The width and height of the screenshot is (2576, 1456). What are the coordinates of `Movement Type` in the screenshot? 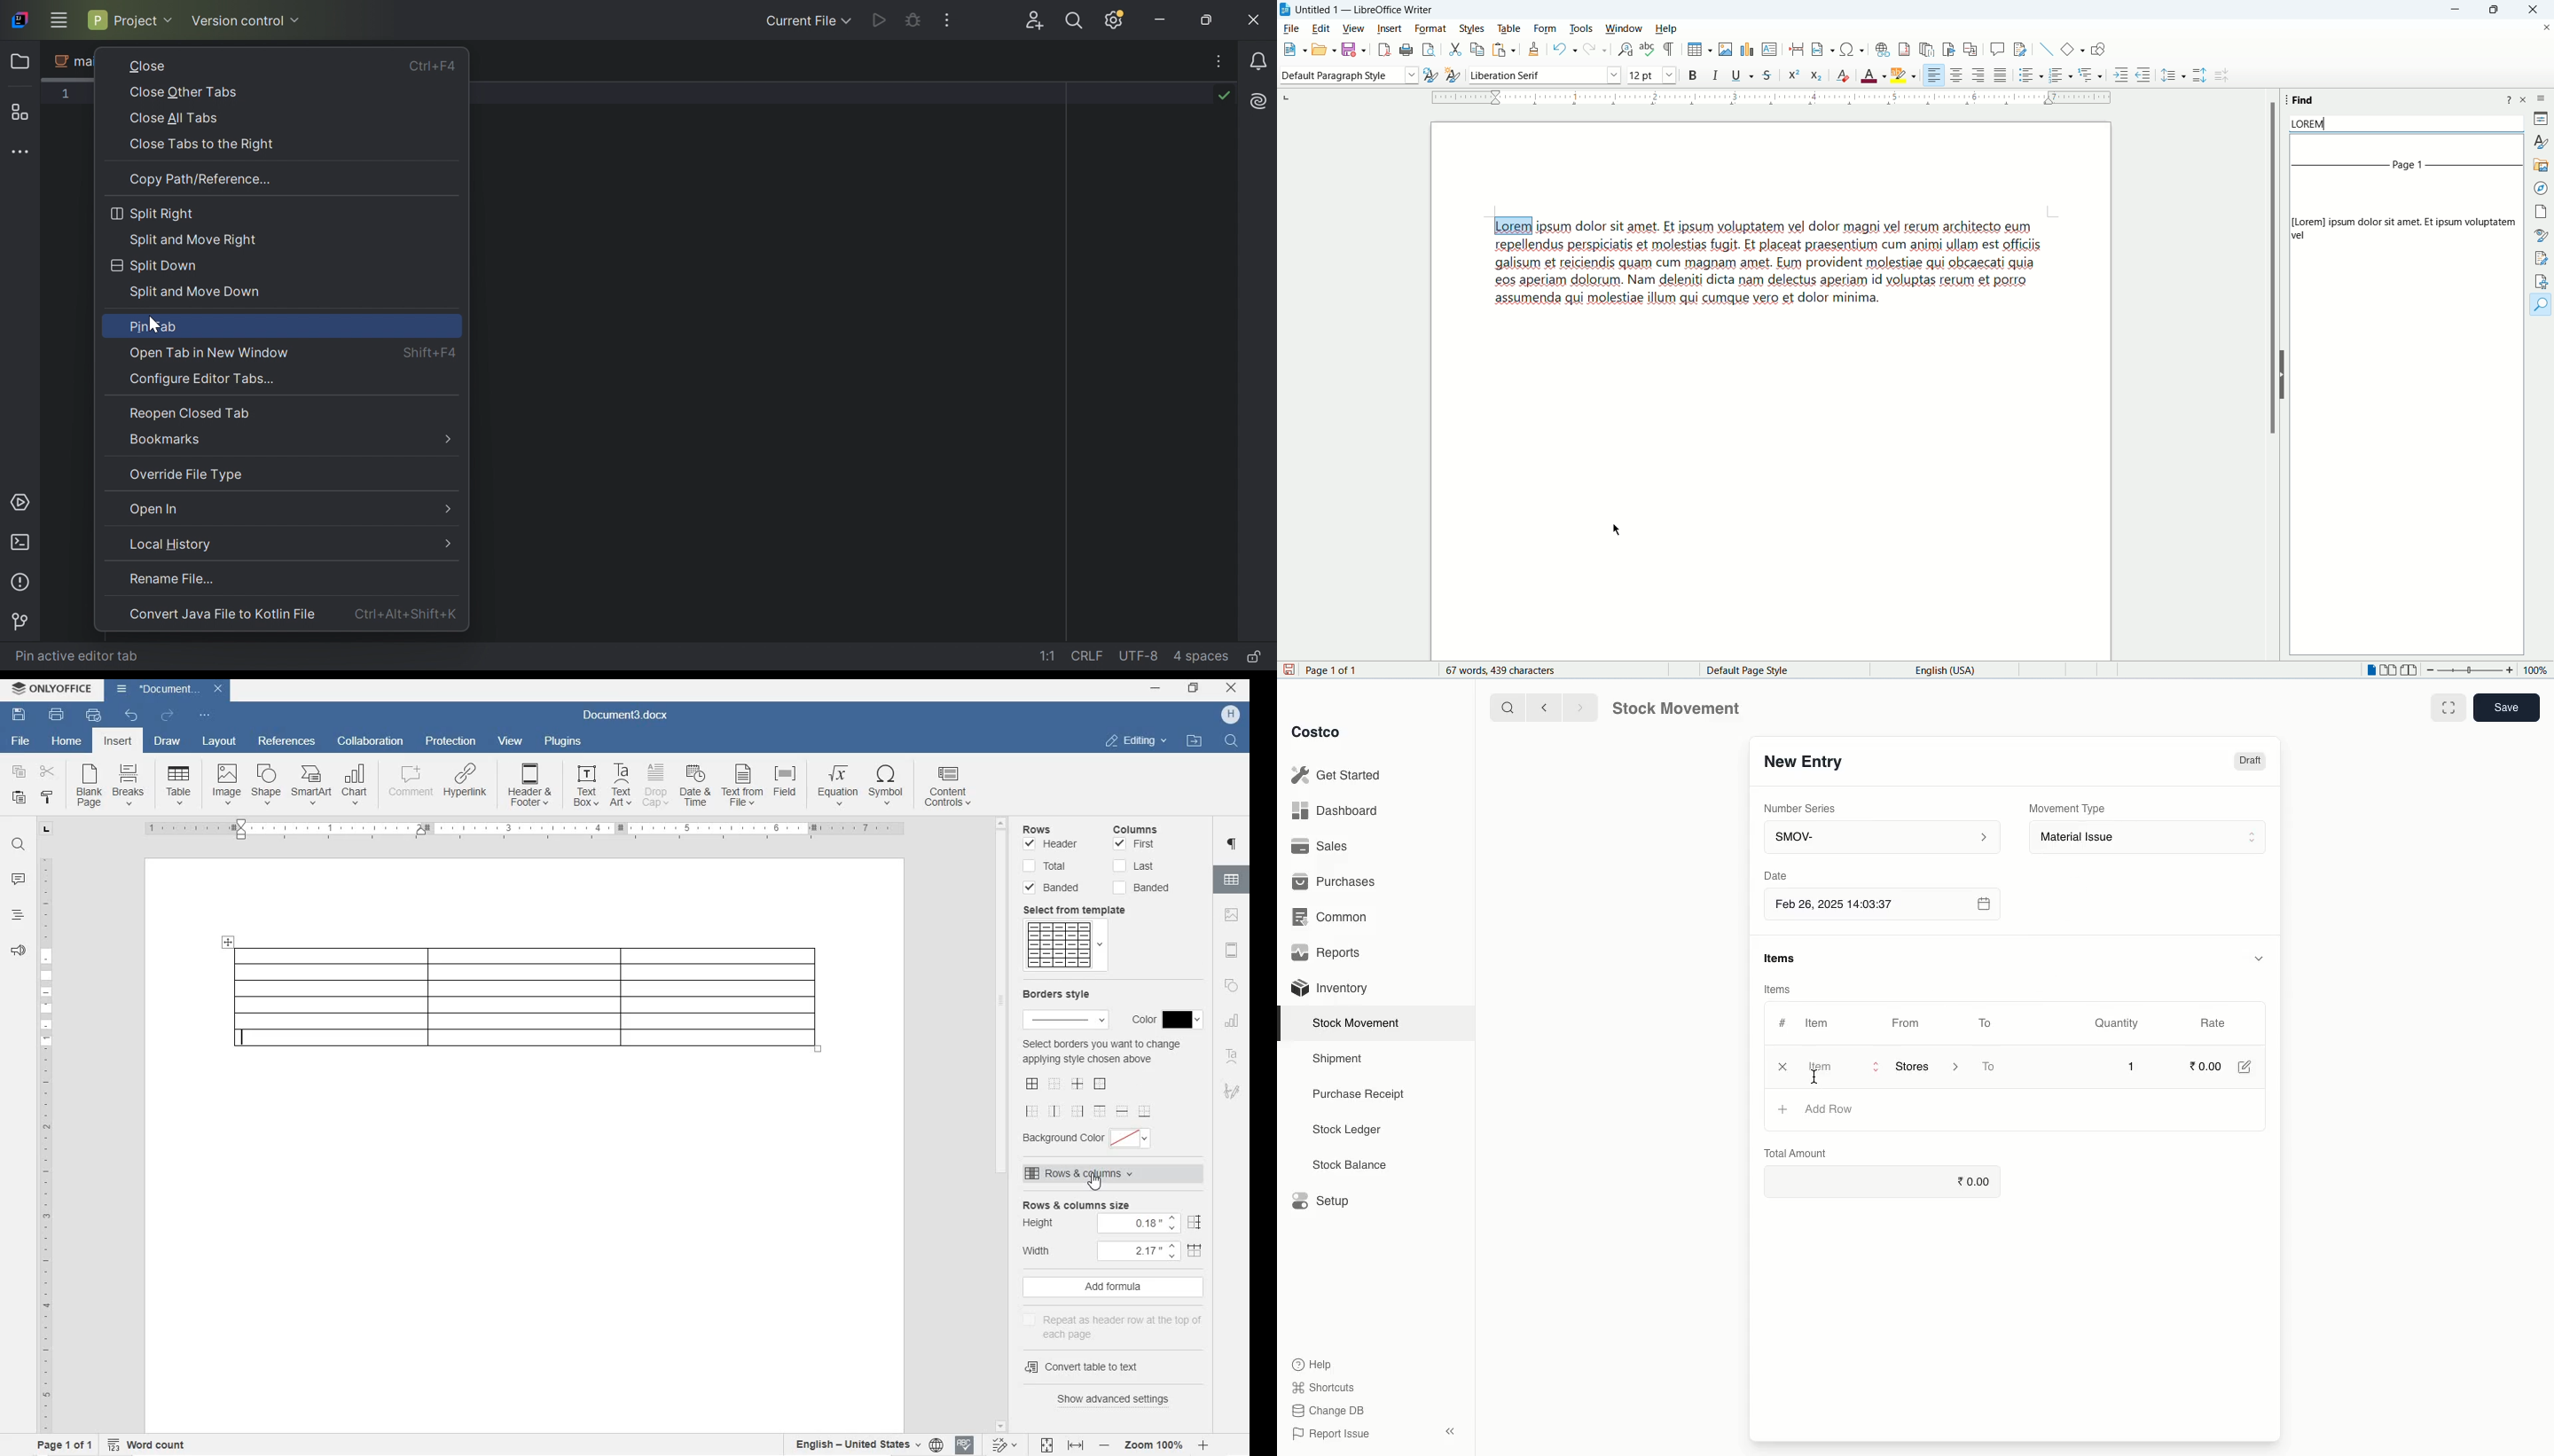 It's located at (2068, 808).